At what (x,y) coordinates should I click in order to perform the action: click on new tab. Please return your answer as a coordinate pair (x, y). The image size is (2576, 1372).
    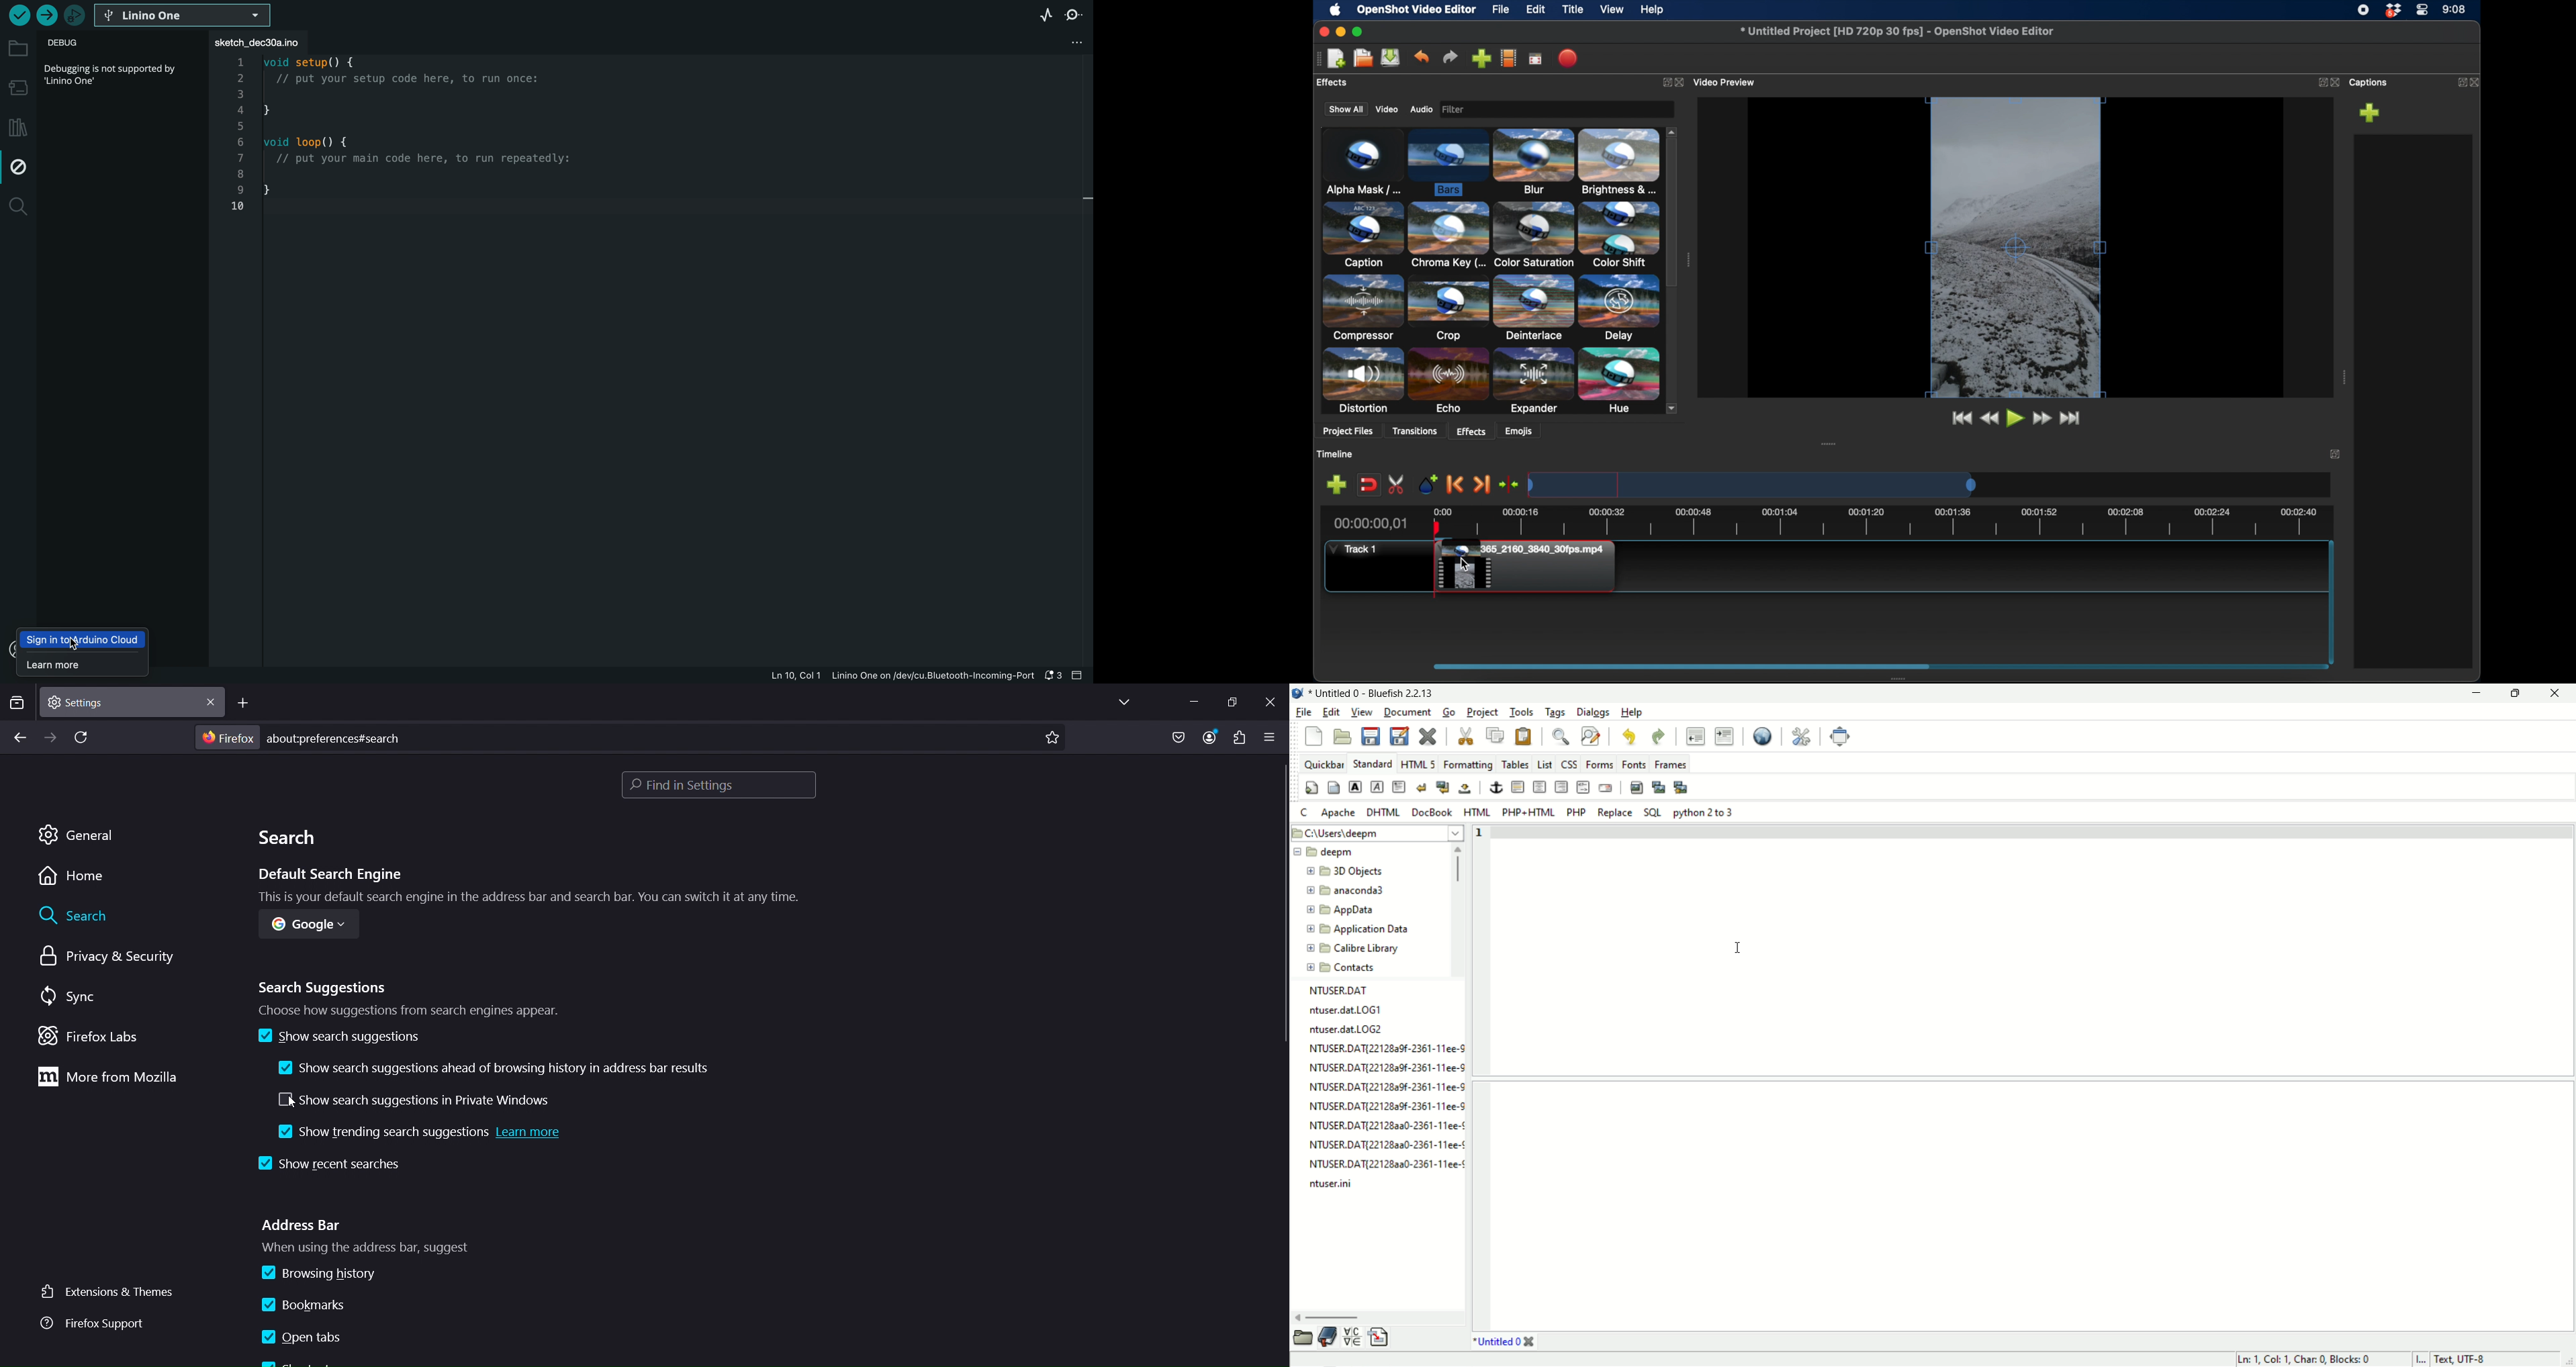
    Looking at the image, I should click on (244, 703).